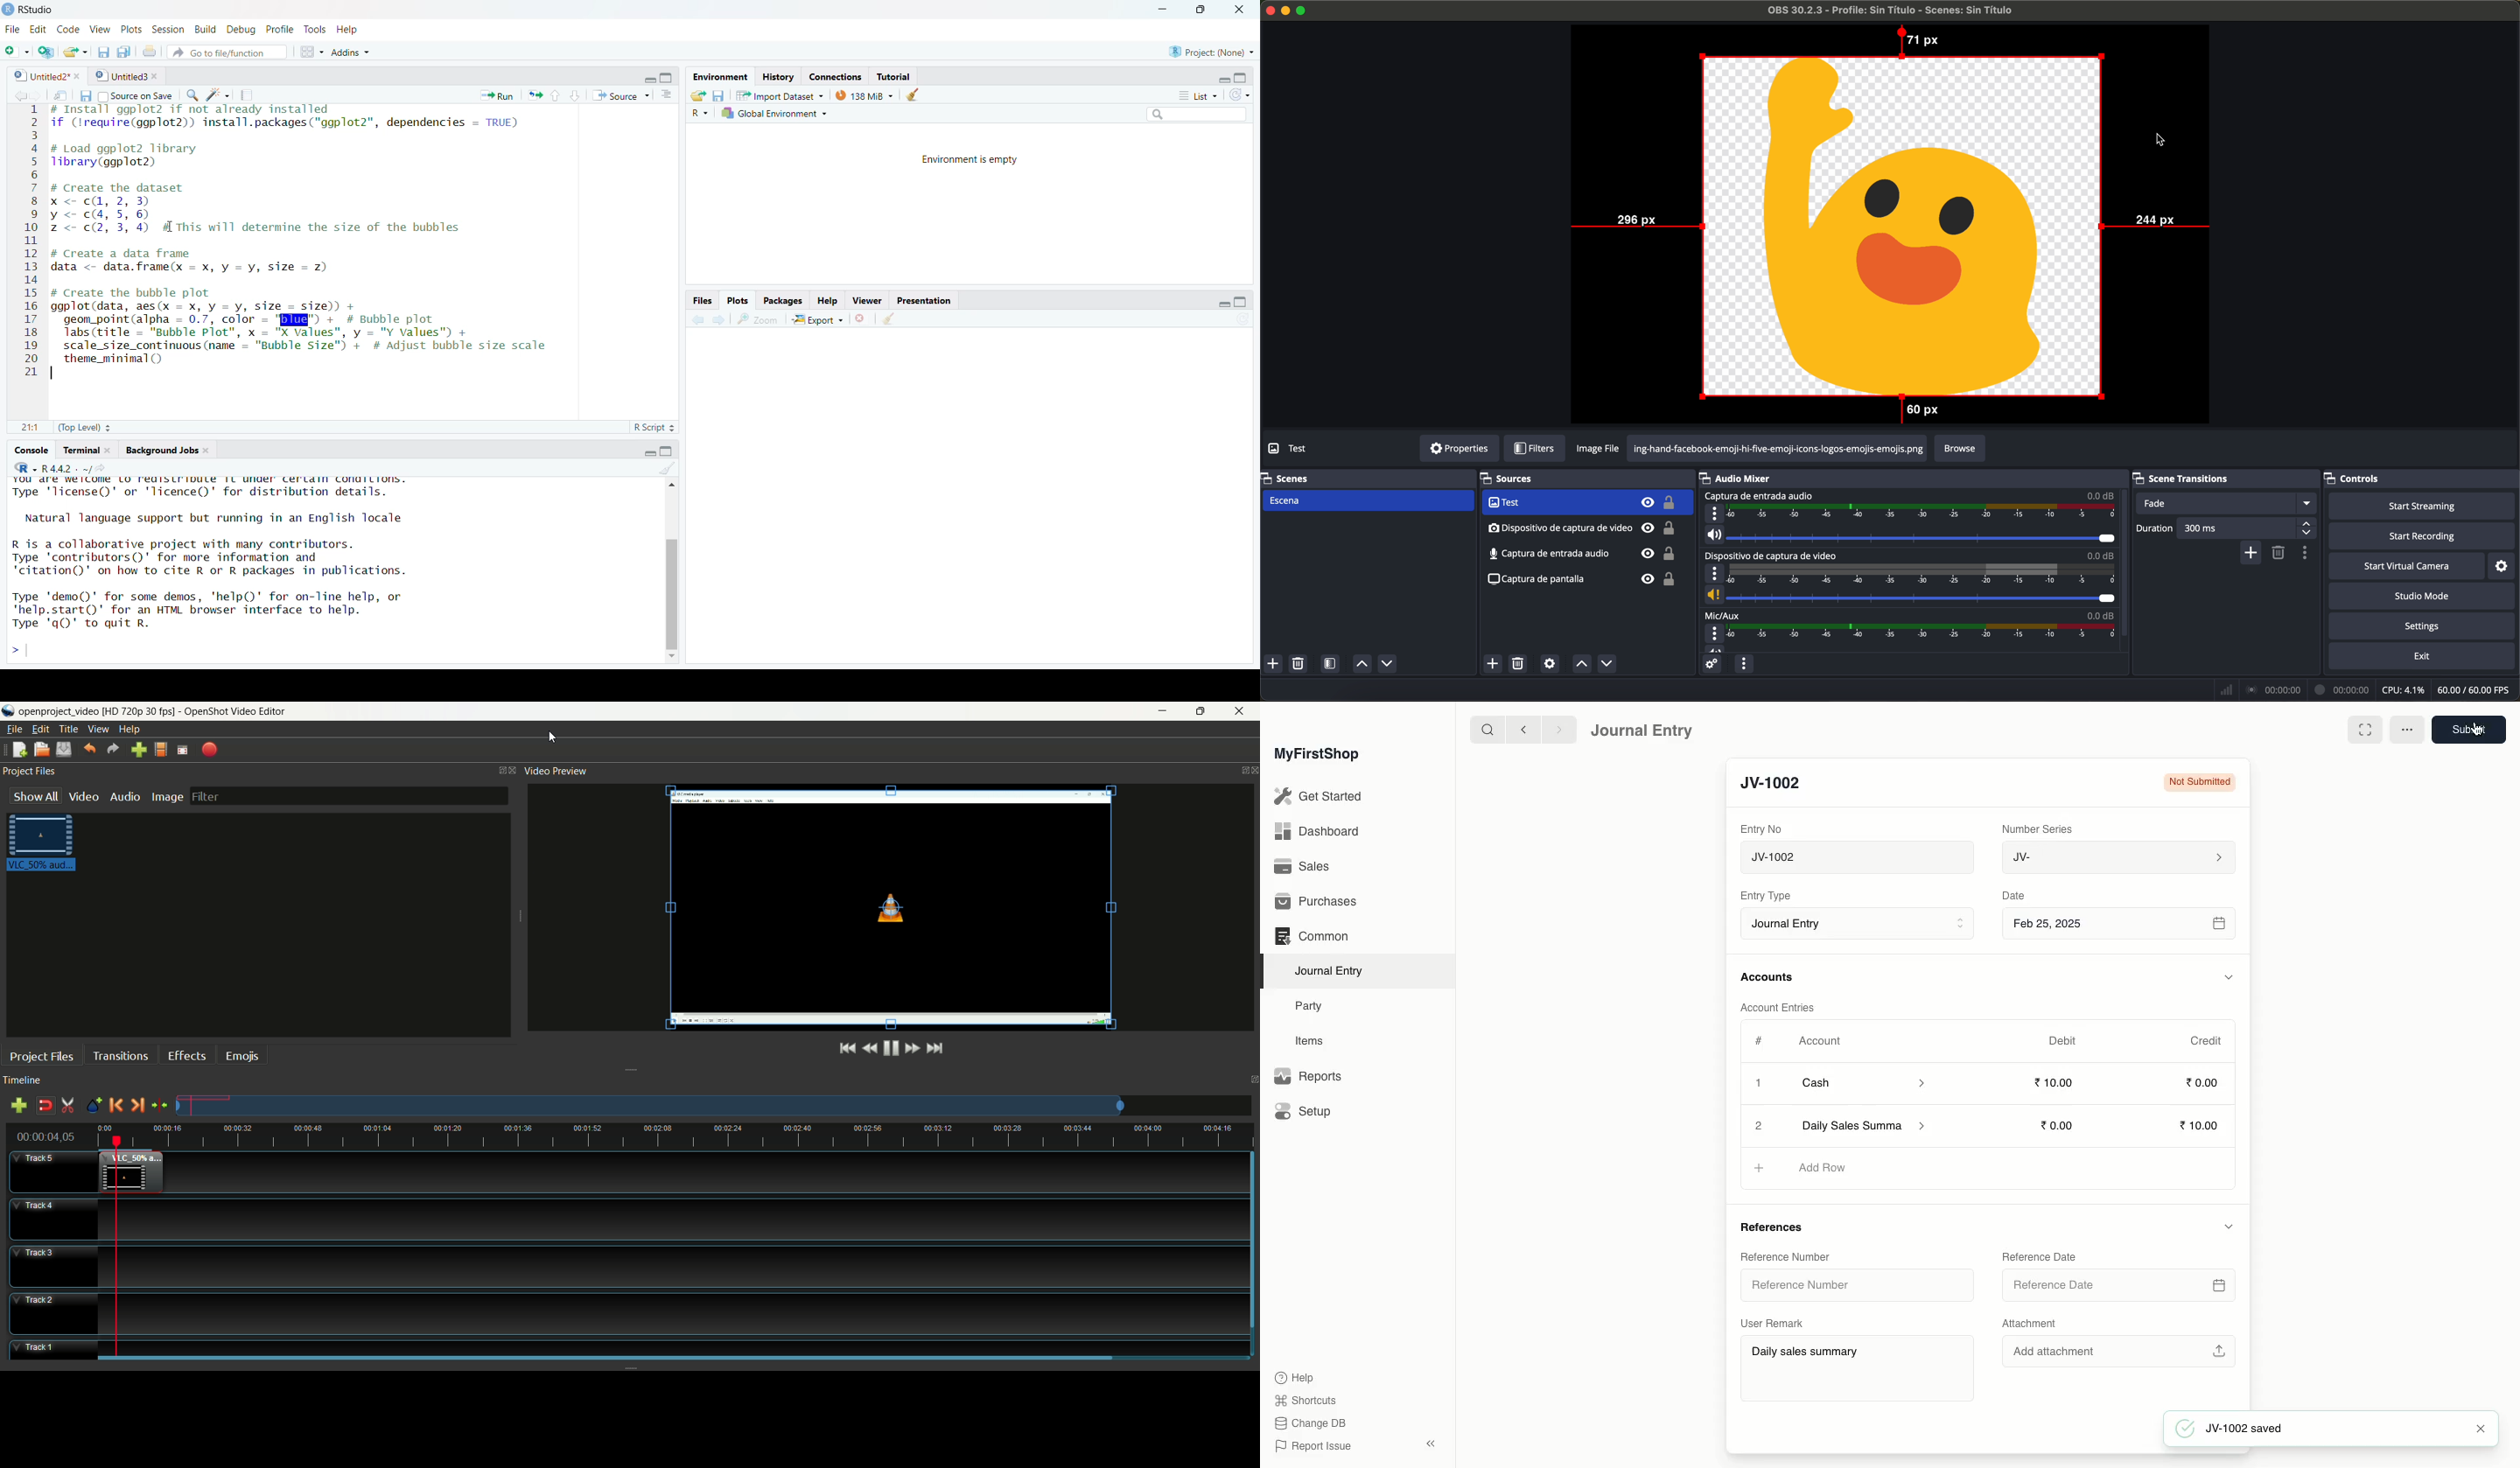 The width and height of the screenshot is (2520, 1484). I want to click on mic/aux, so click(1723, 615).